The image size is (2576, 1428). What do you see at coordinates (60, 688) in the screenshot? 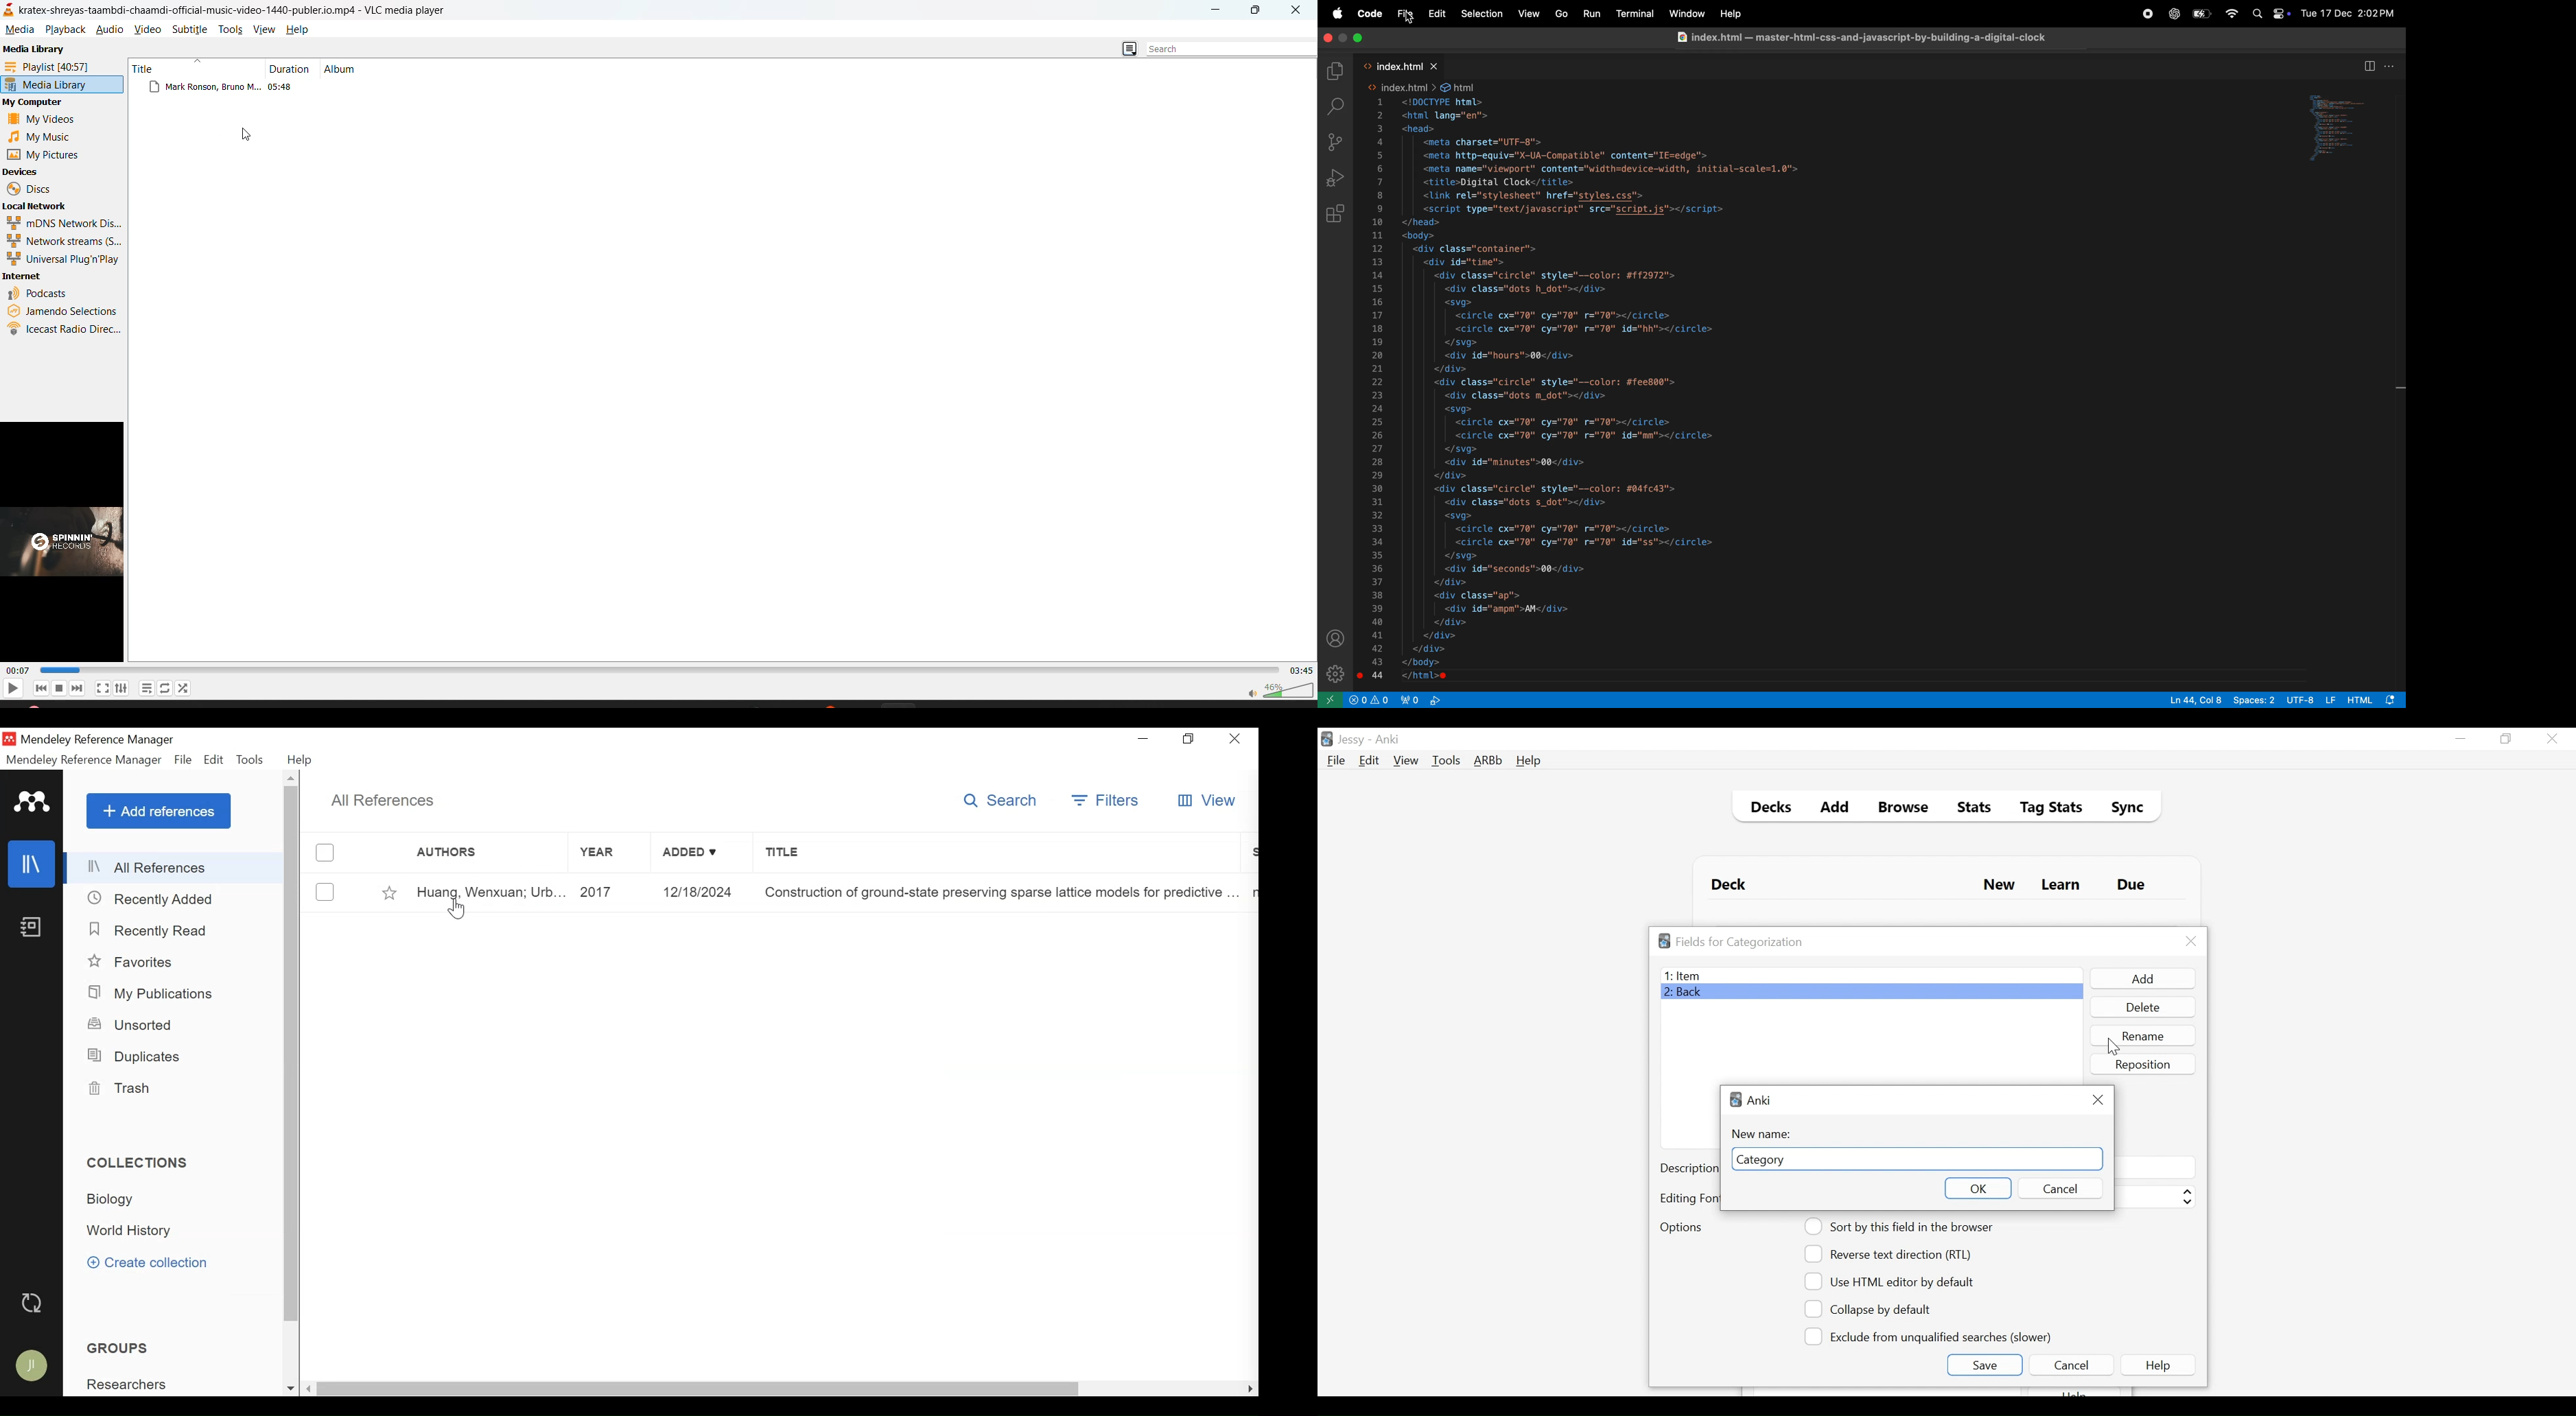
I see `stop` at bounding box center [60, 688].